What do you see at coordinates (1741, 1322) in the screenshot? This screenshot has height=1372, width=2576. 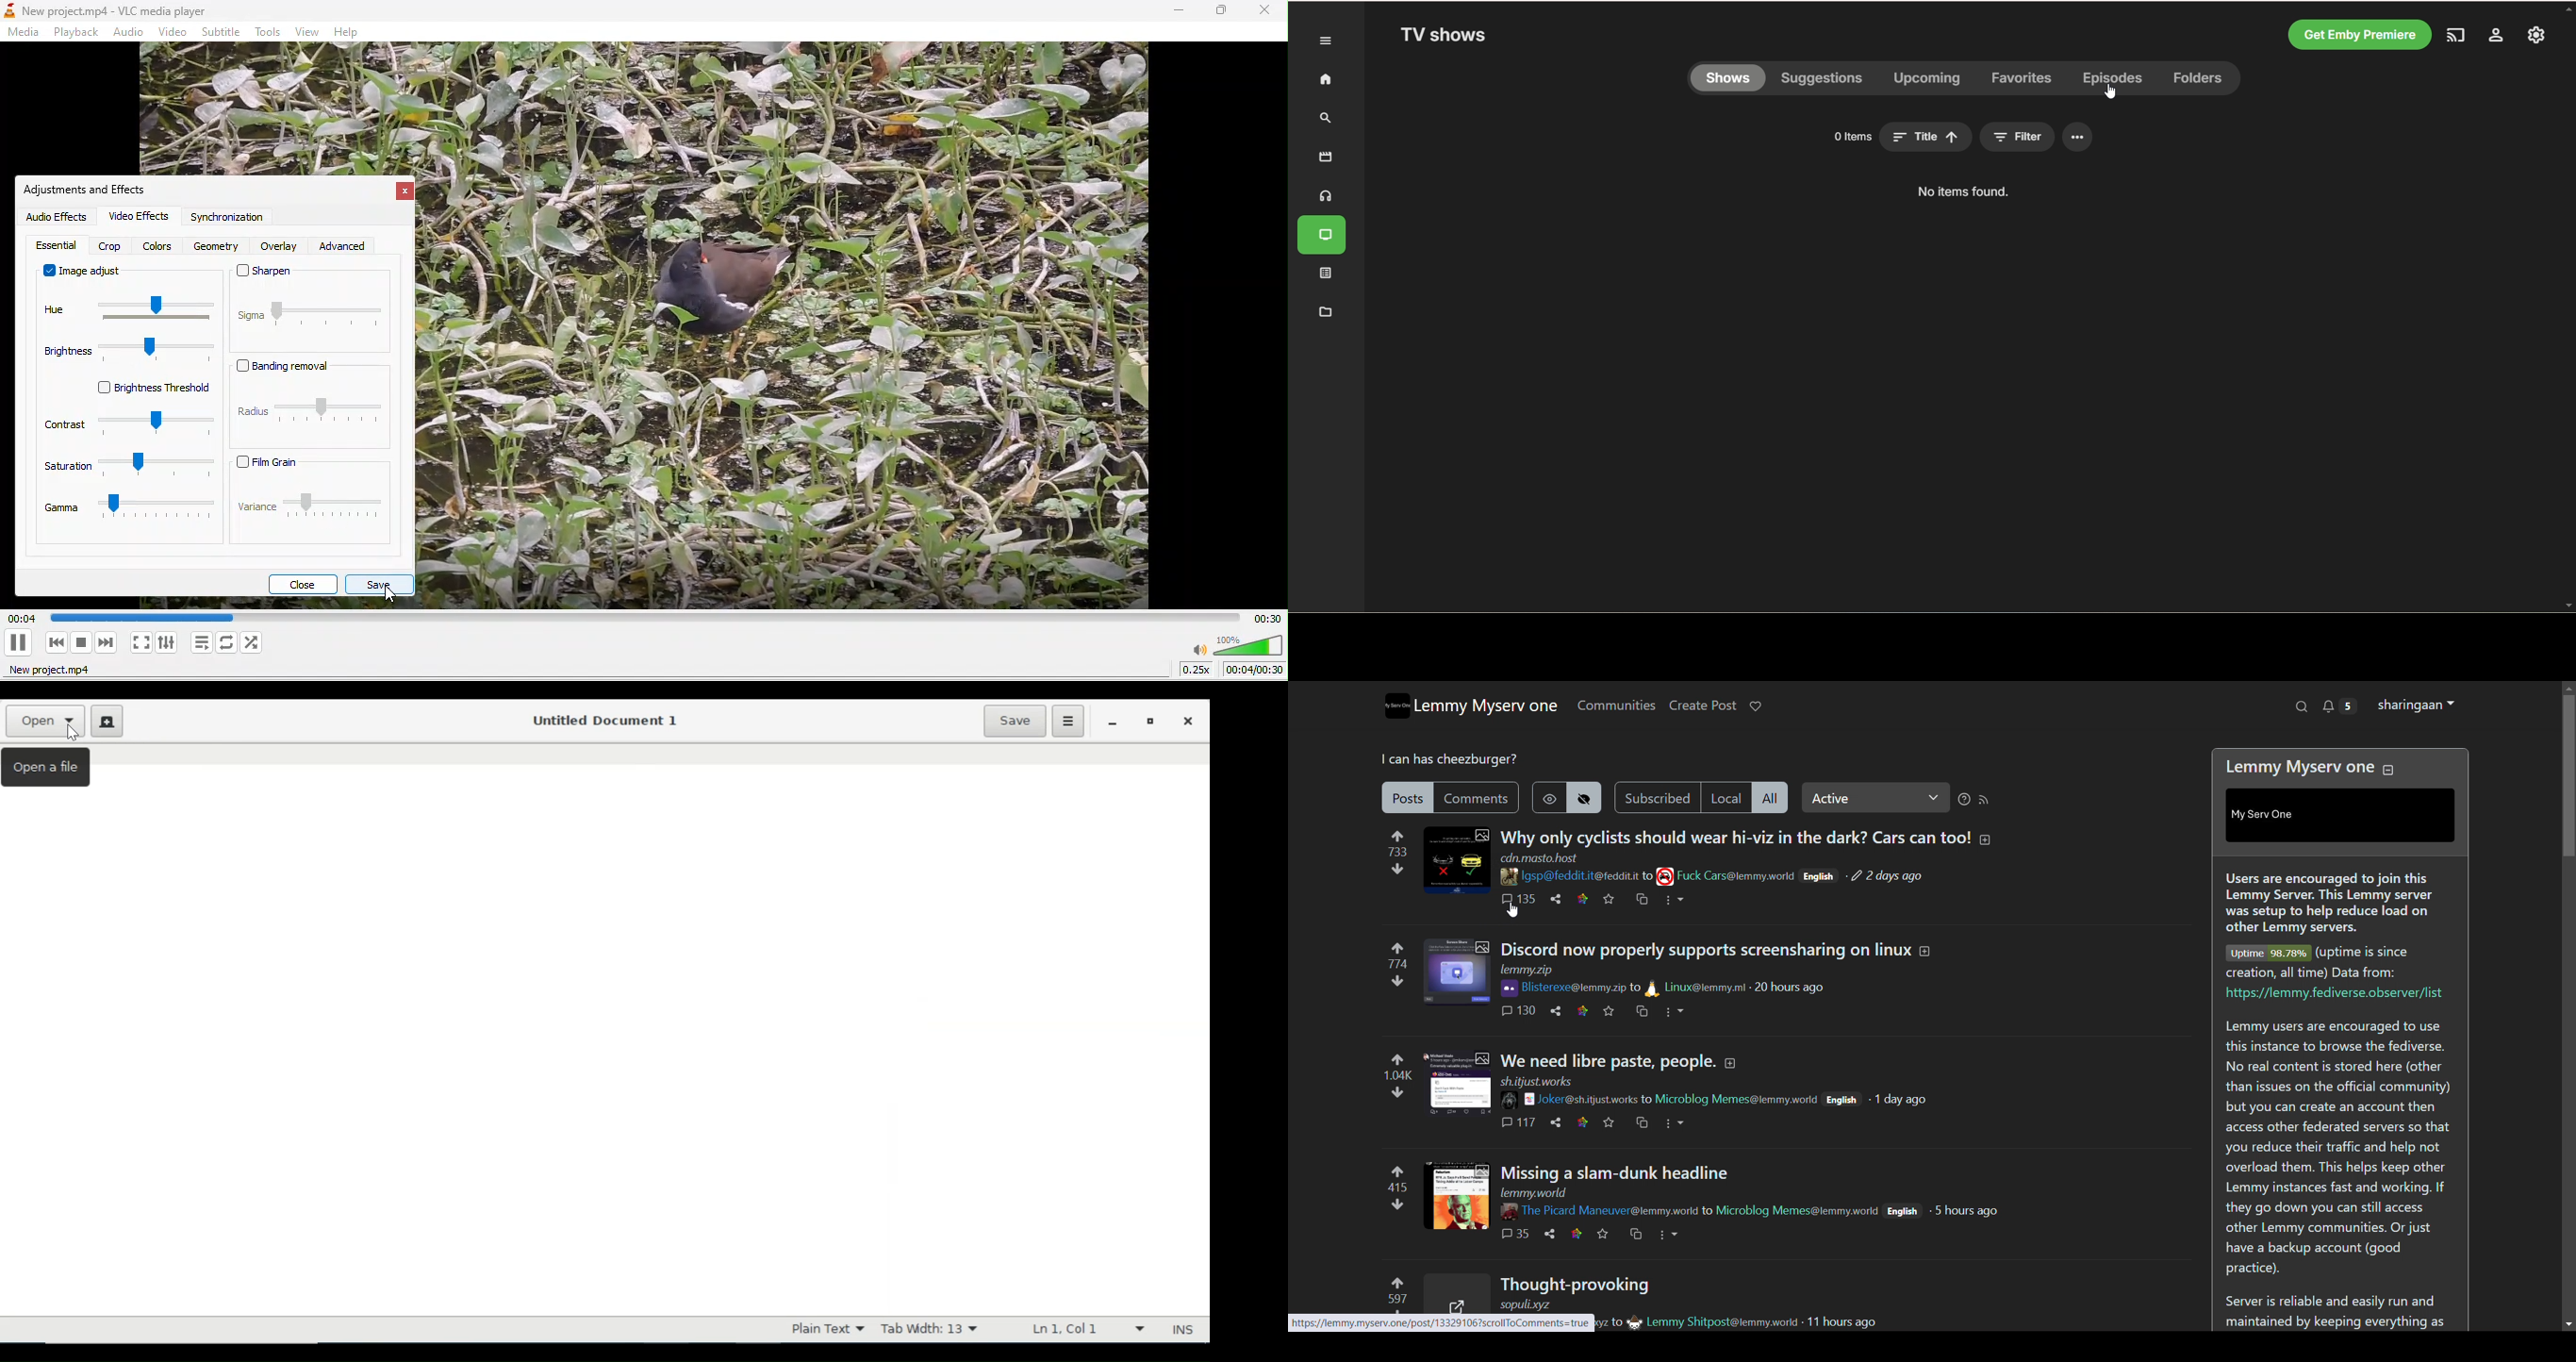 I see `LemmyShitpost@lemmy.world - 11 hours ago` at bounding box center [1741, 1322].